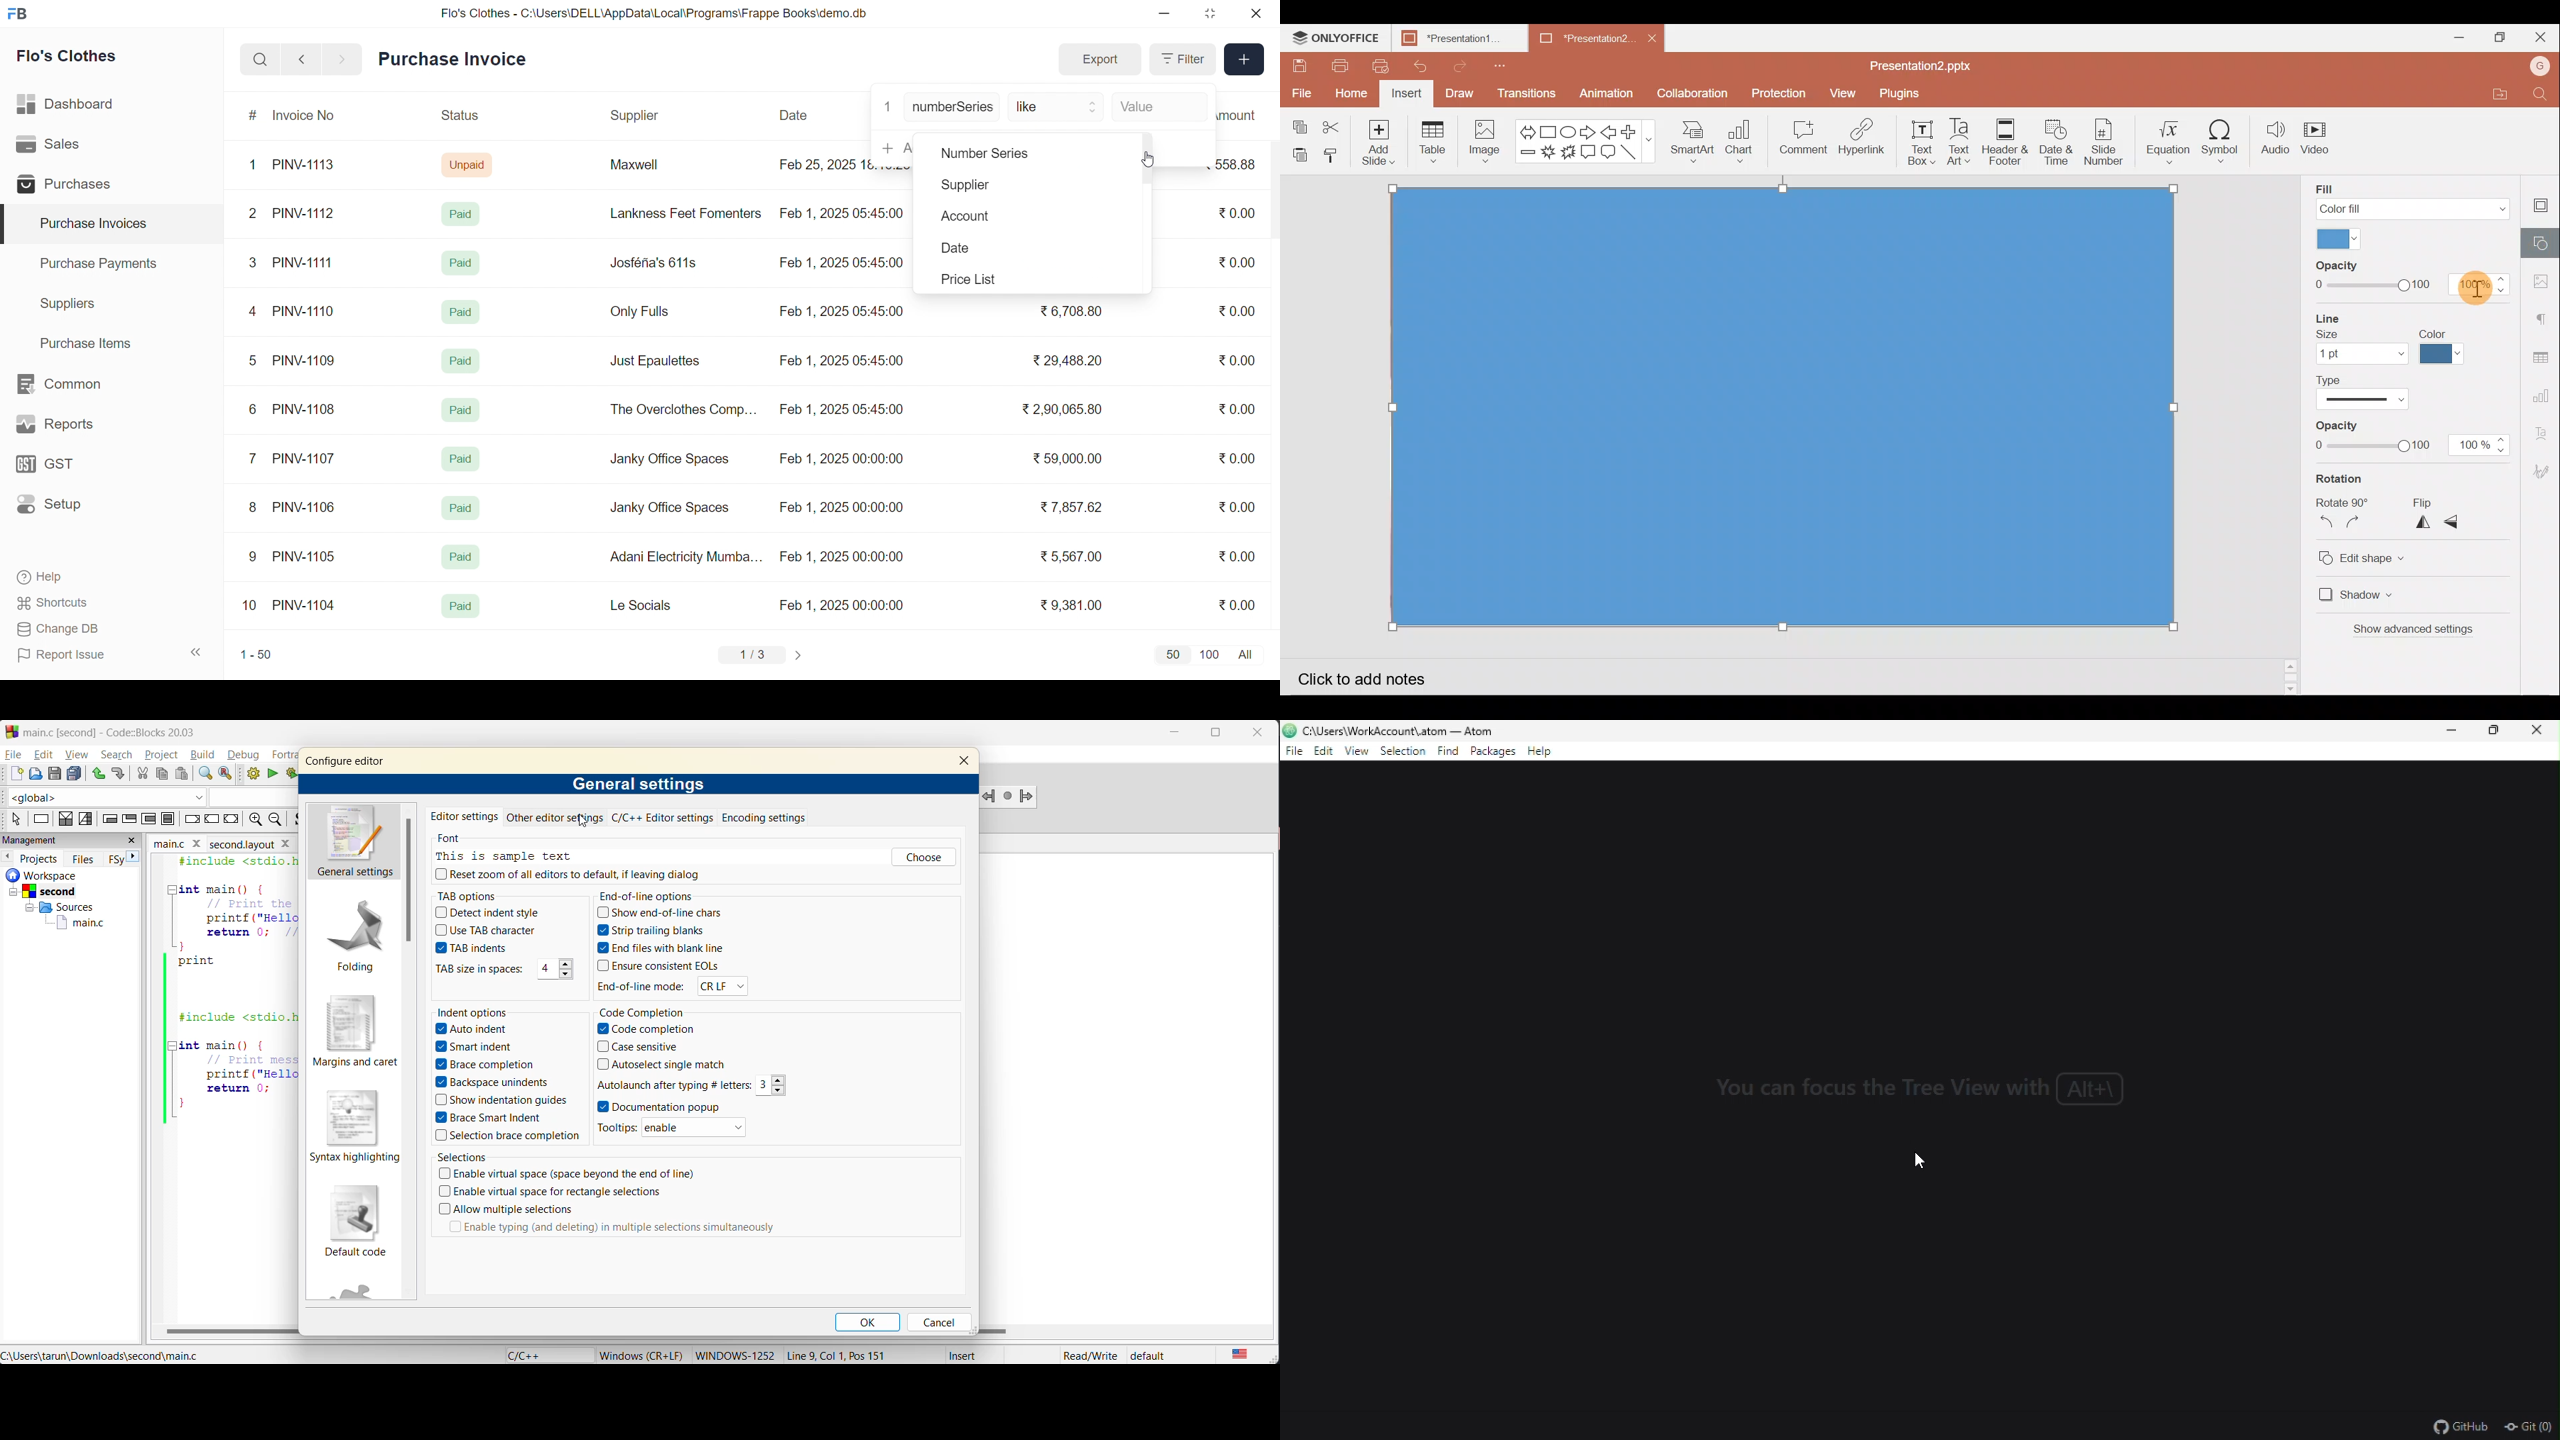 The height and width of the screenshot is (1456, 2576). Describe the element at coordinates (253, 557) in the screenshot. I see `9` at that location.